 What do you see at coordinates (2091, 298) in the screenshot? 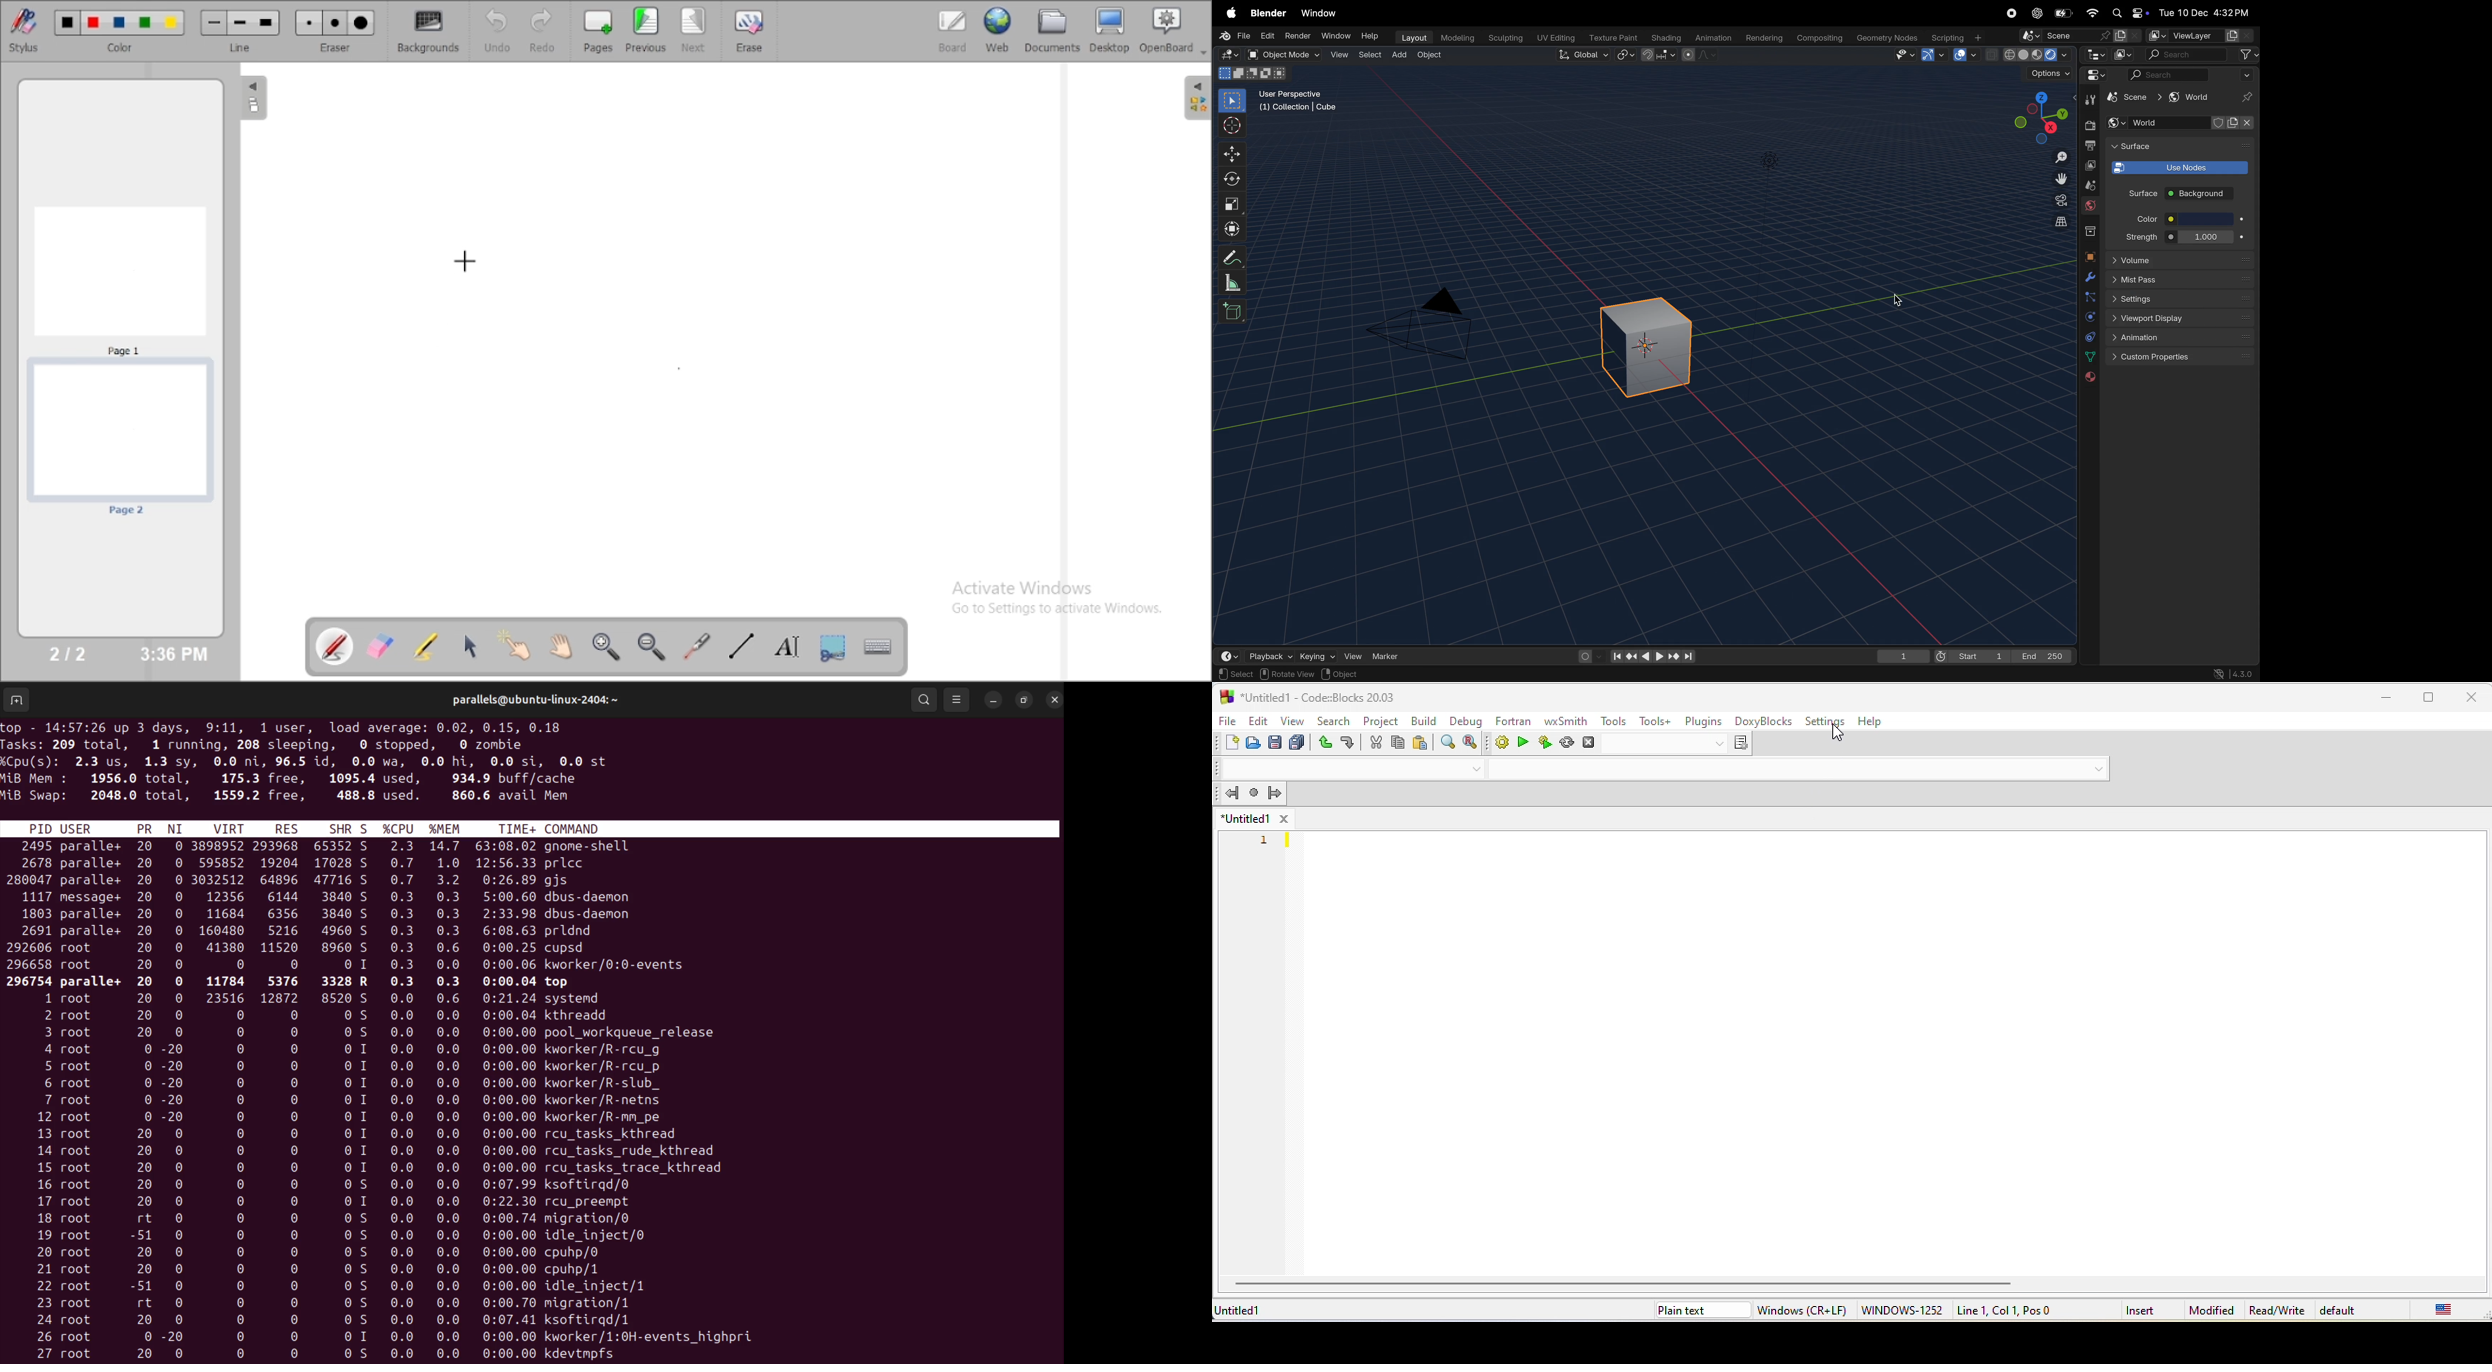
I see `Particles` at bounding box center [2091, 298].